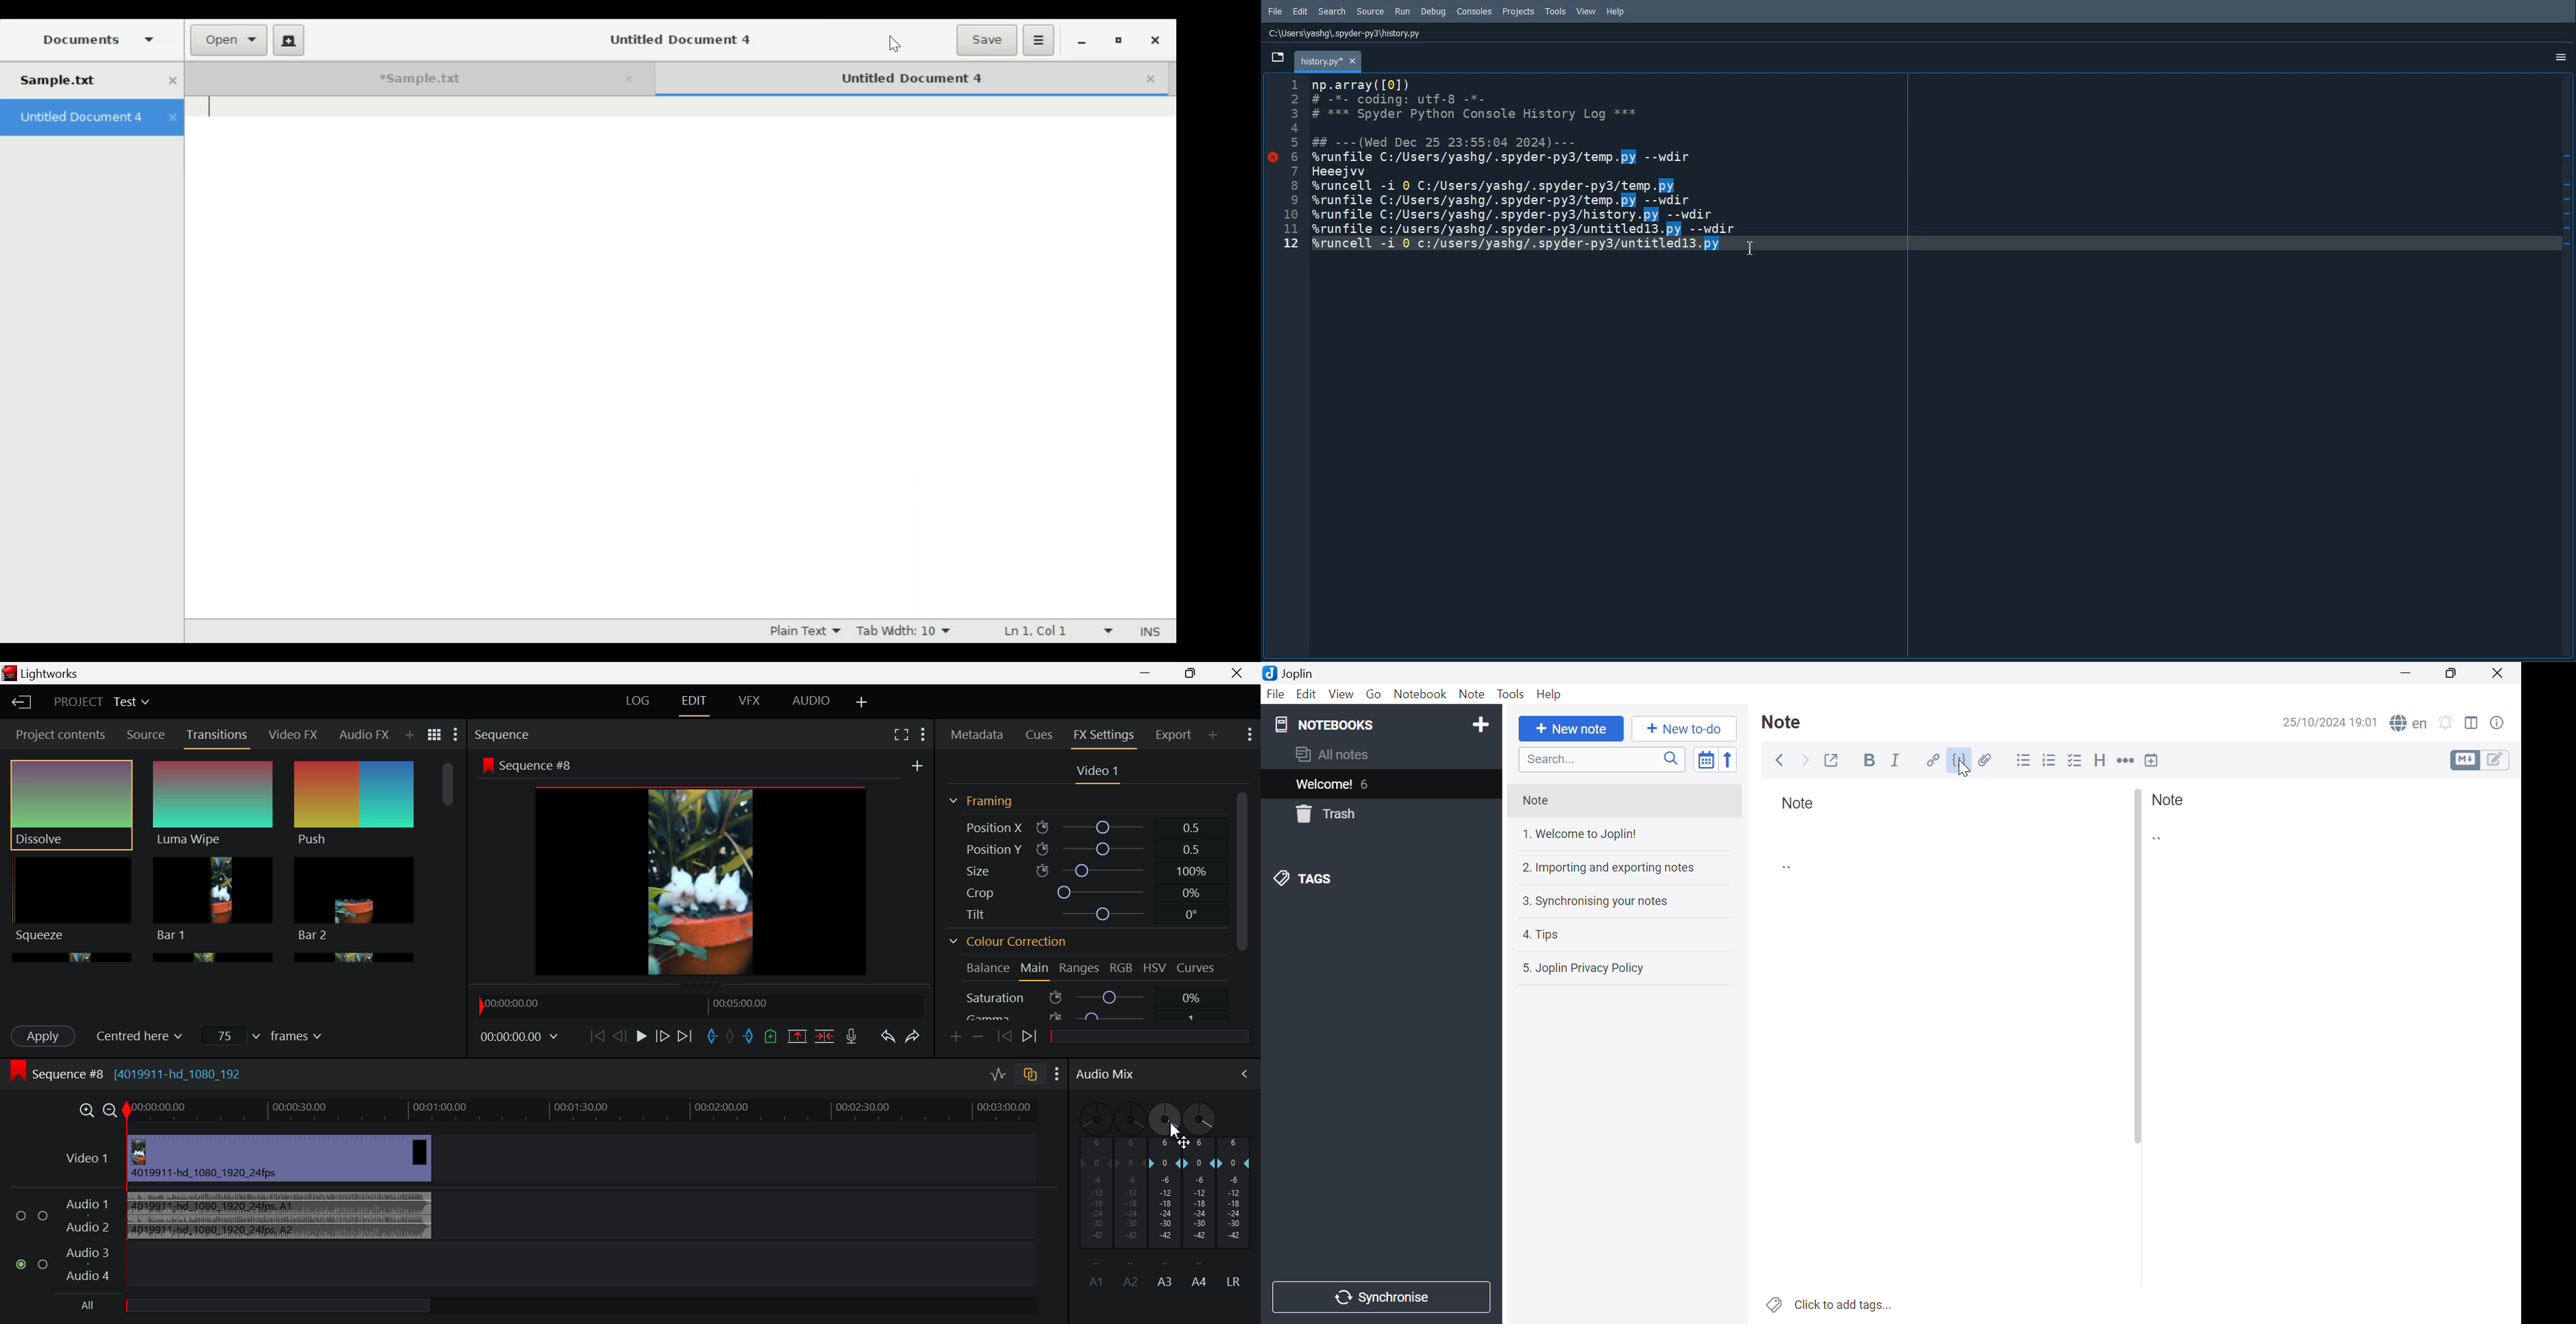  I want to click on Help, so click(1555, 695).